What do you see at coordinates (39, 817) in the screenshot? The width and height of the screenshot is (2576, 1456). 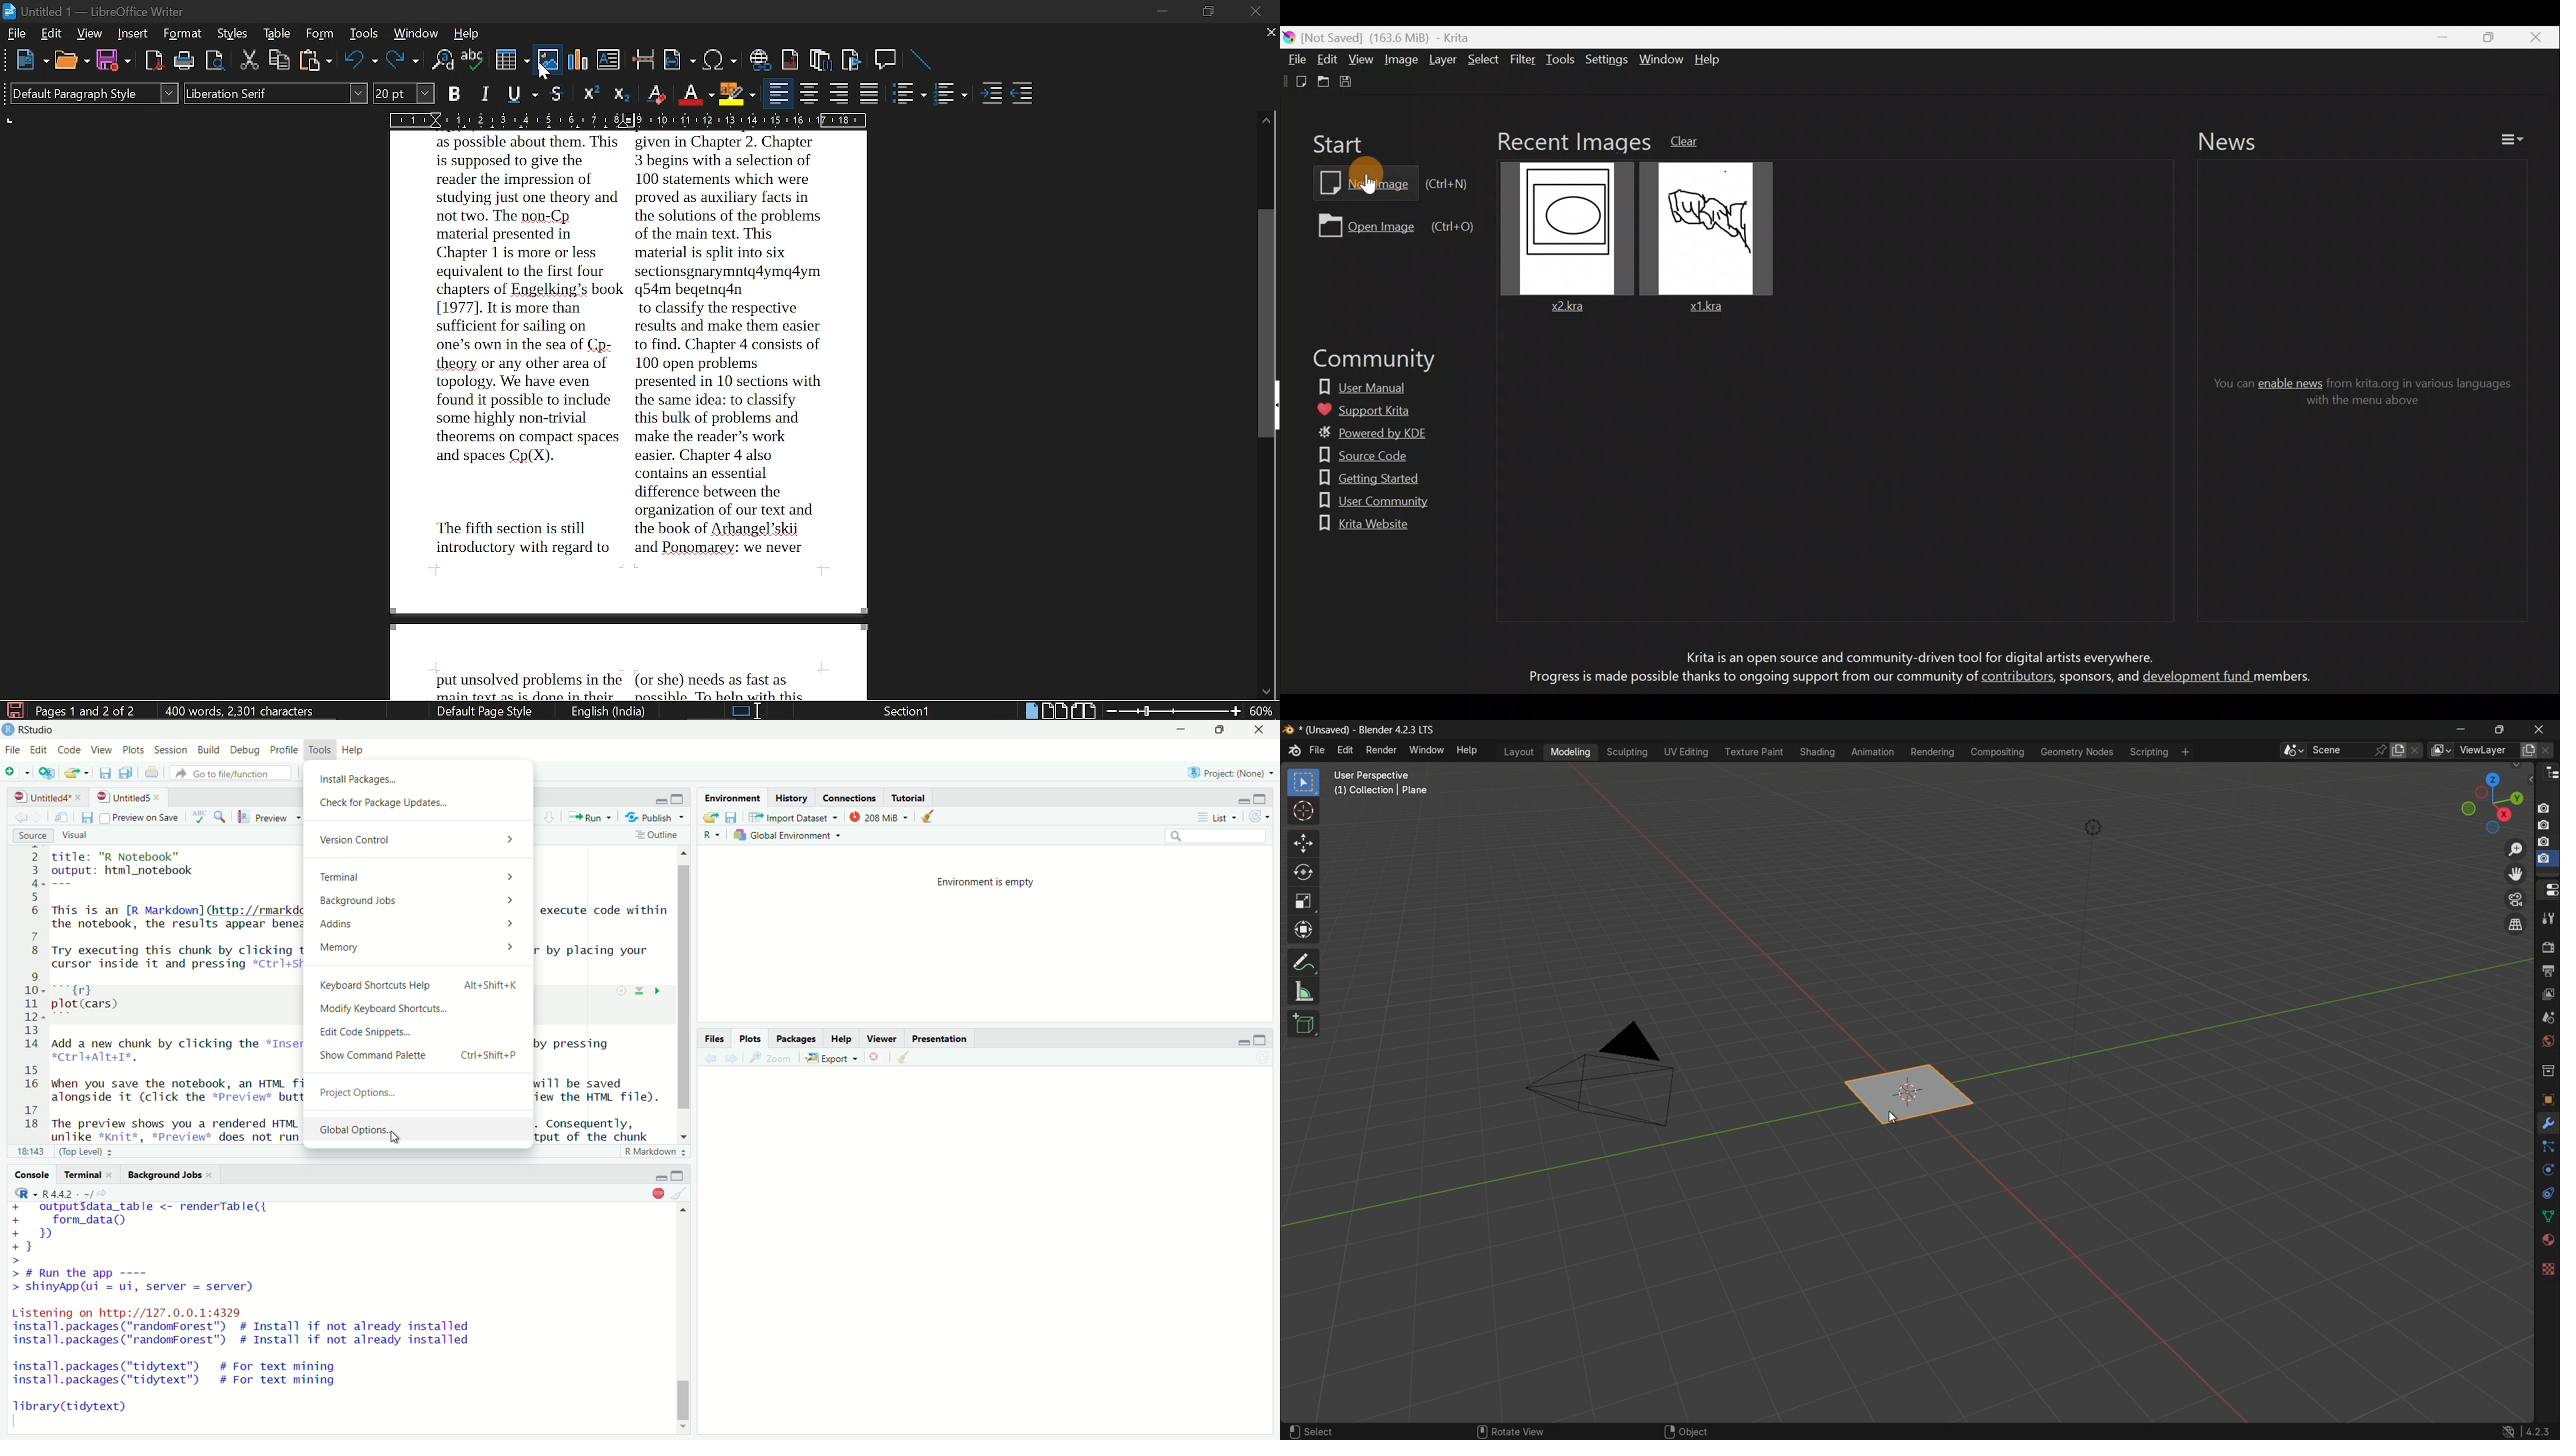 I see `move backward` at bounding box center [39, 817].